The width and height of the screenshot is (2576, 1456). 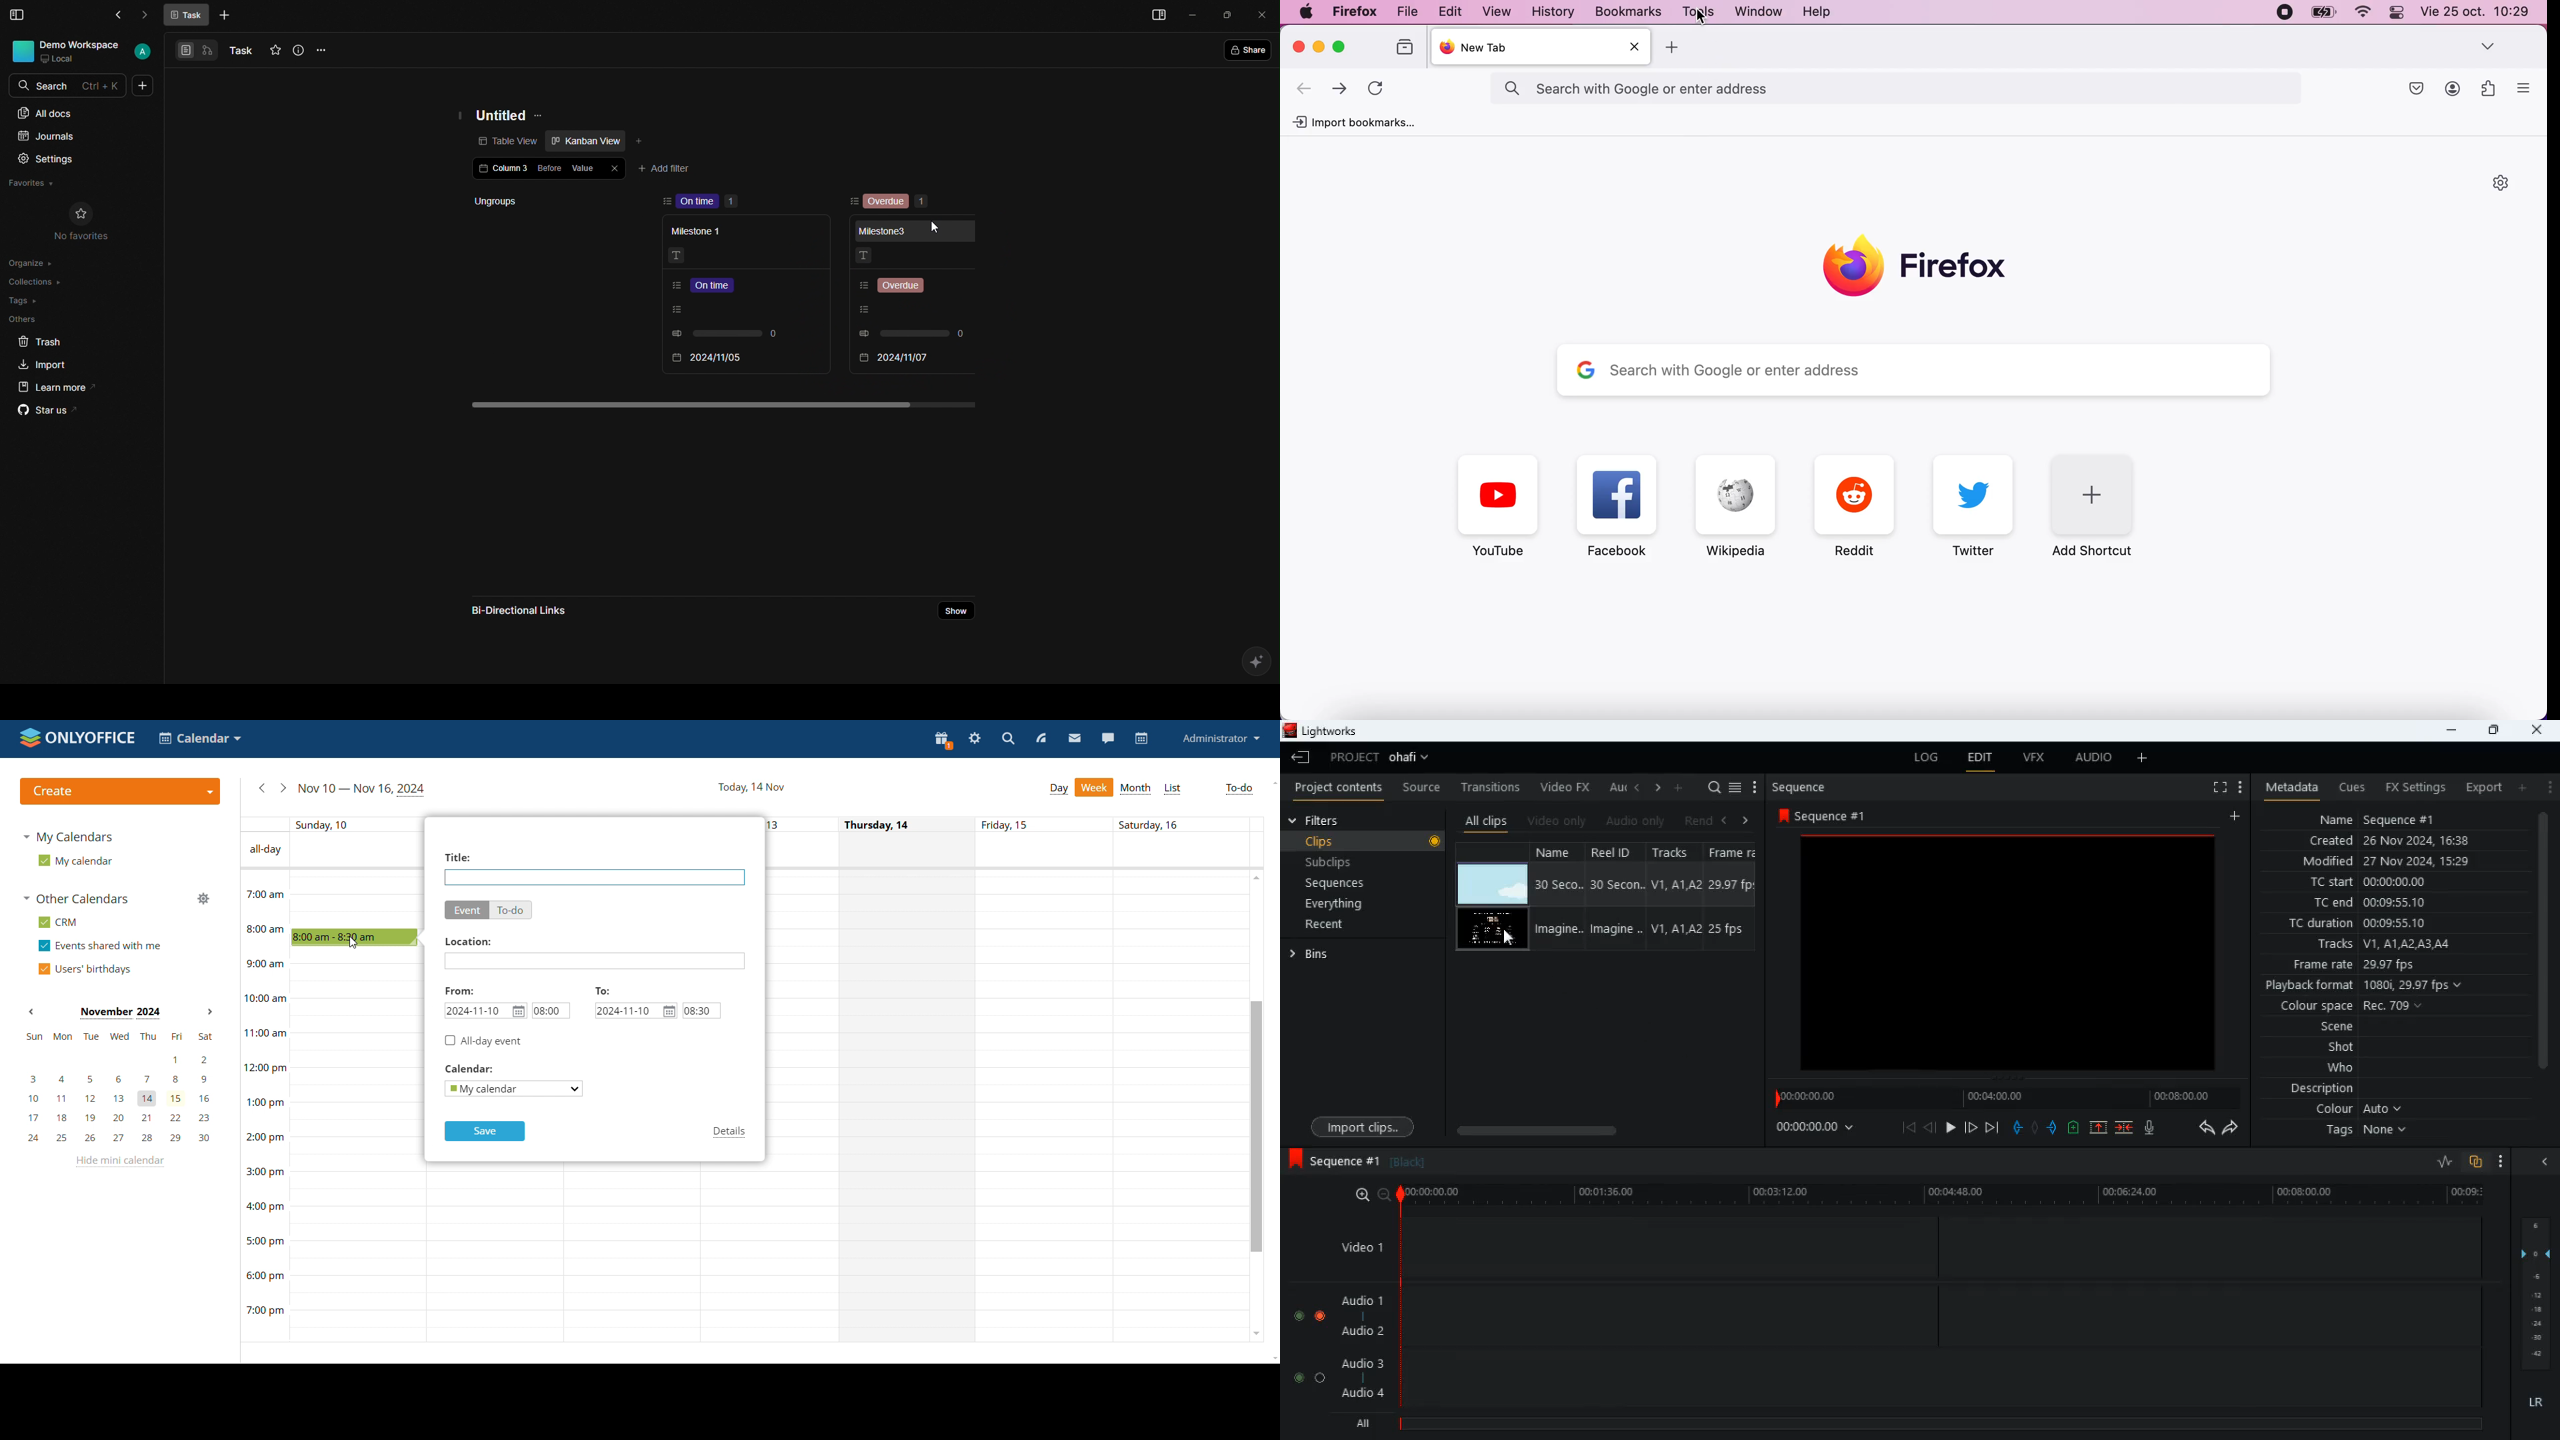 What do you see at coordinates (40, 341) in the screenshot?
I see `Trash` at bounding box center [40, 341].